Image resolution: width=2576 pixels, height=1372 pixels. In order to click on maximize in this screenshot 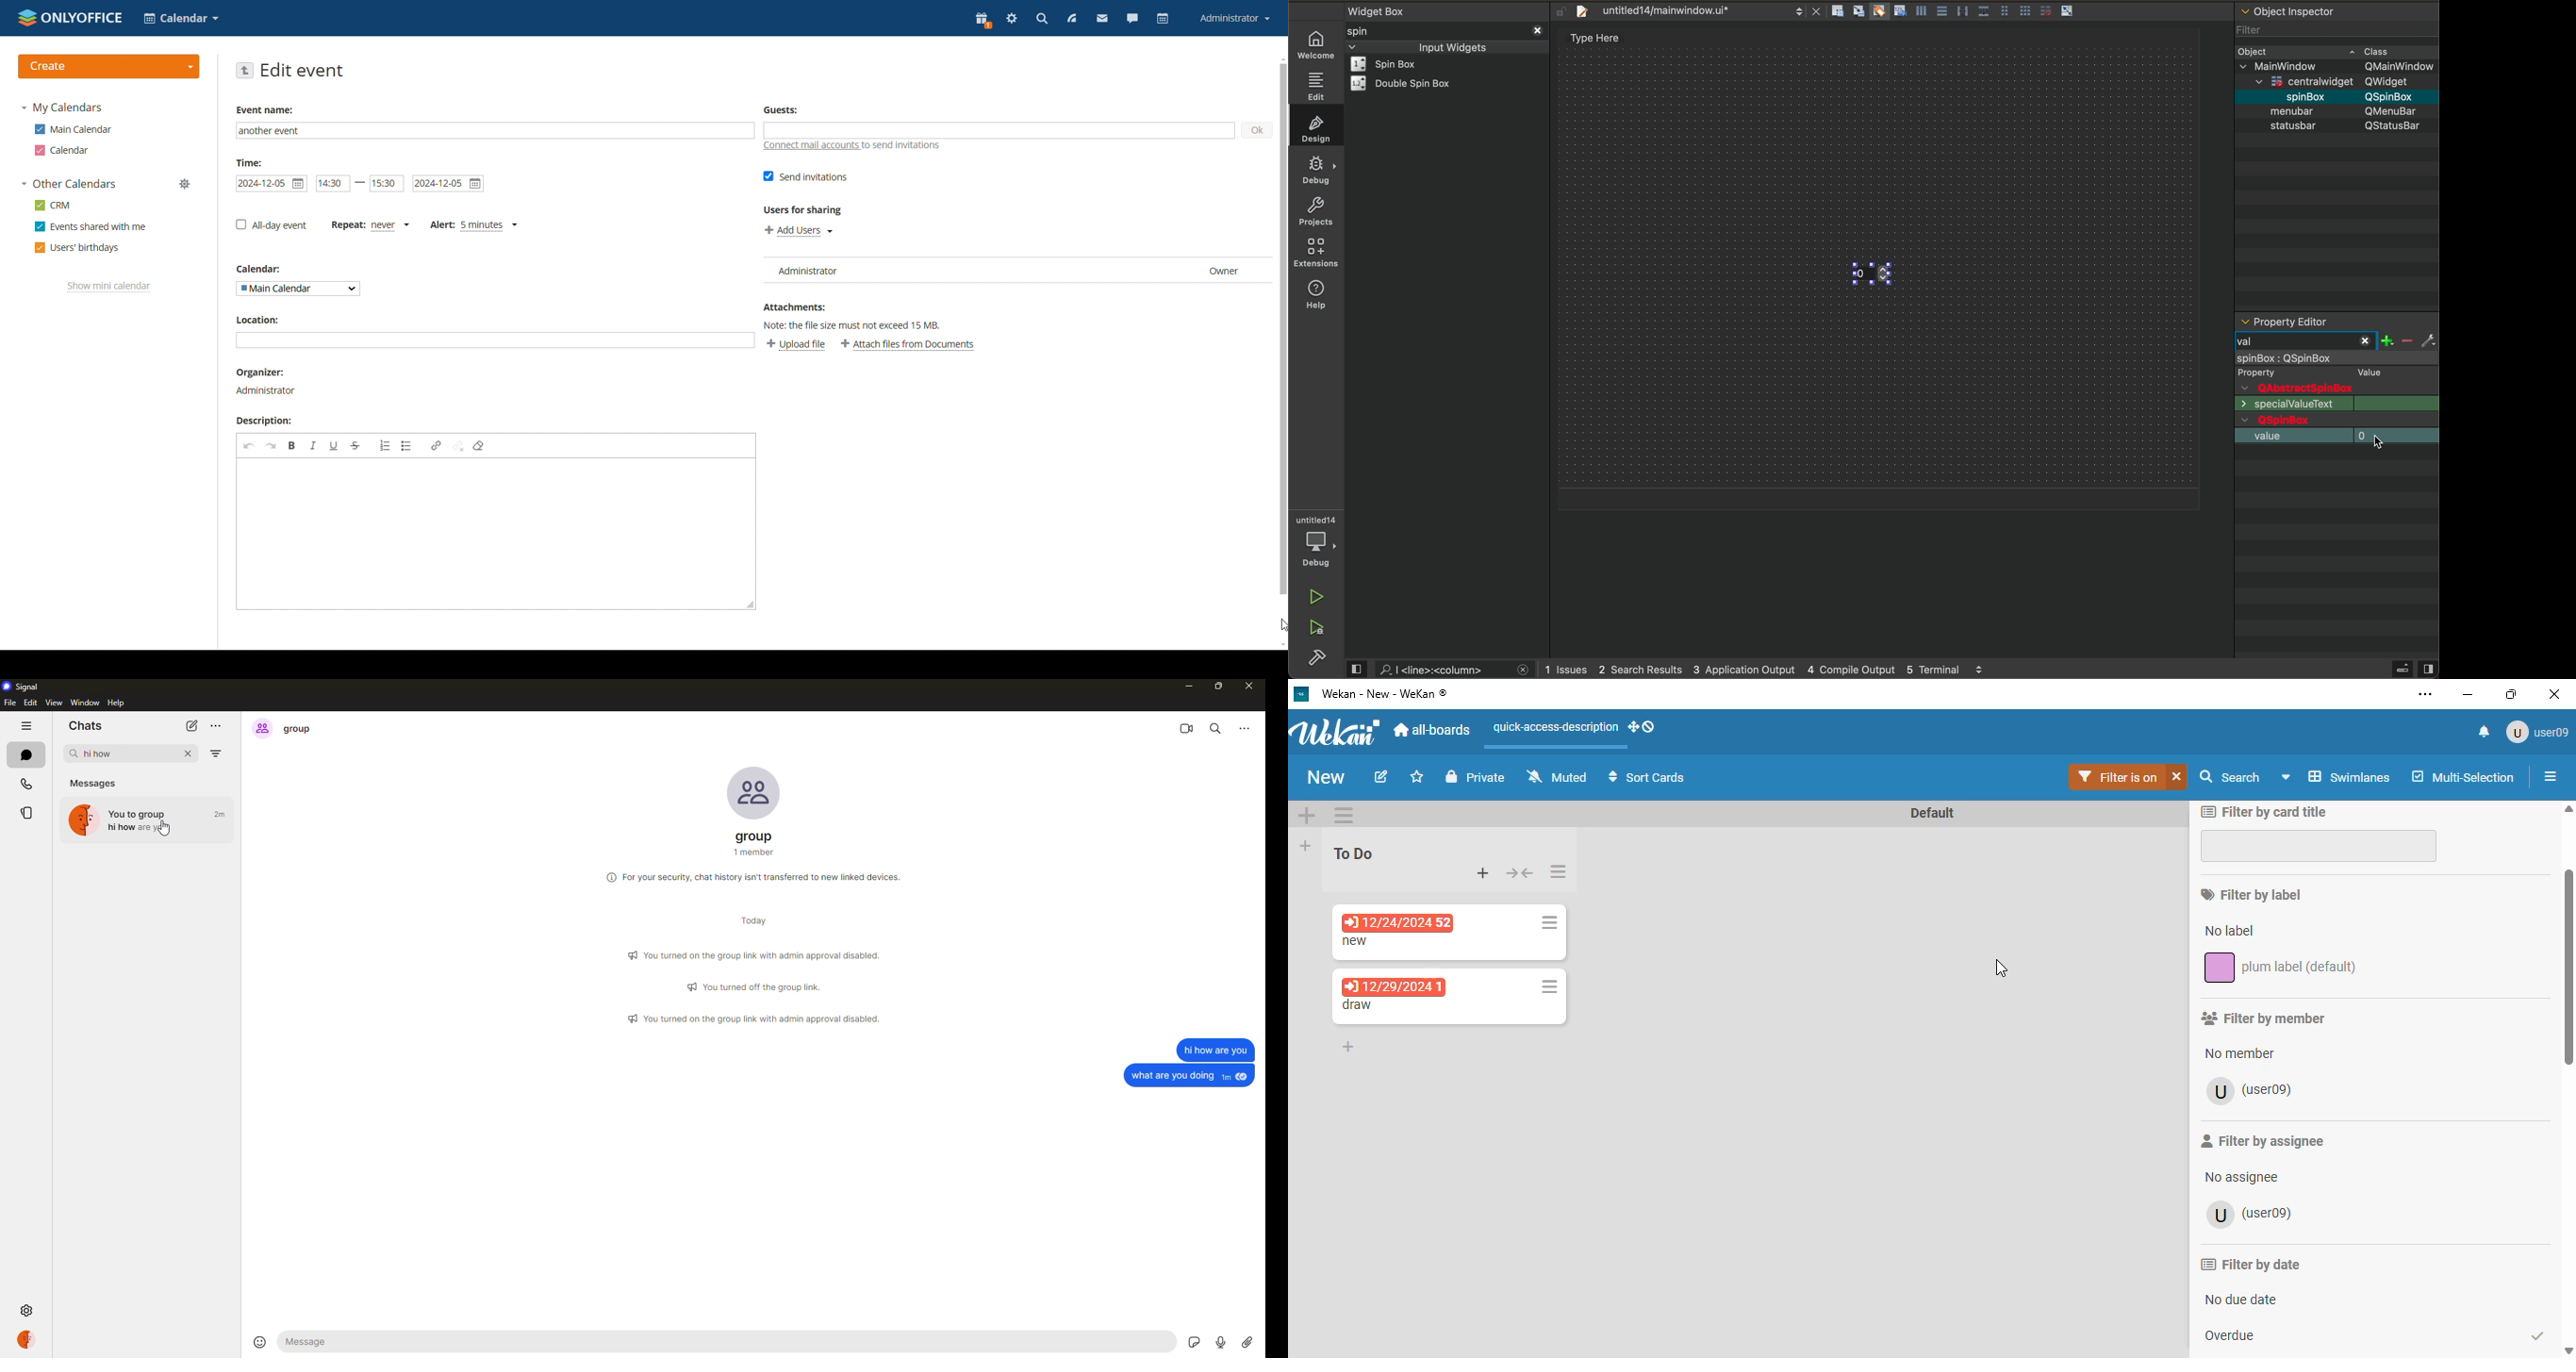, I will do `click(2511, 694)`.